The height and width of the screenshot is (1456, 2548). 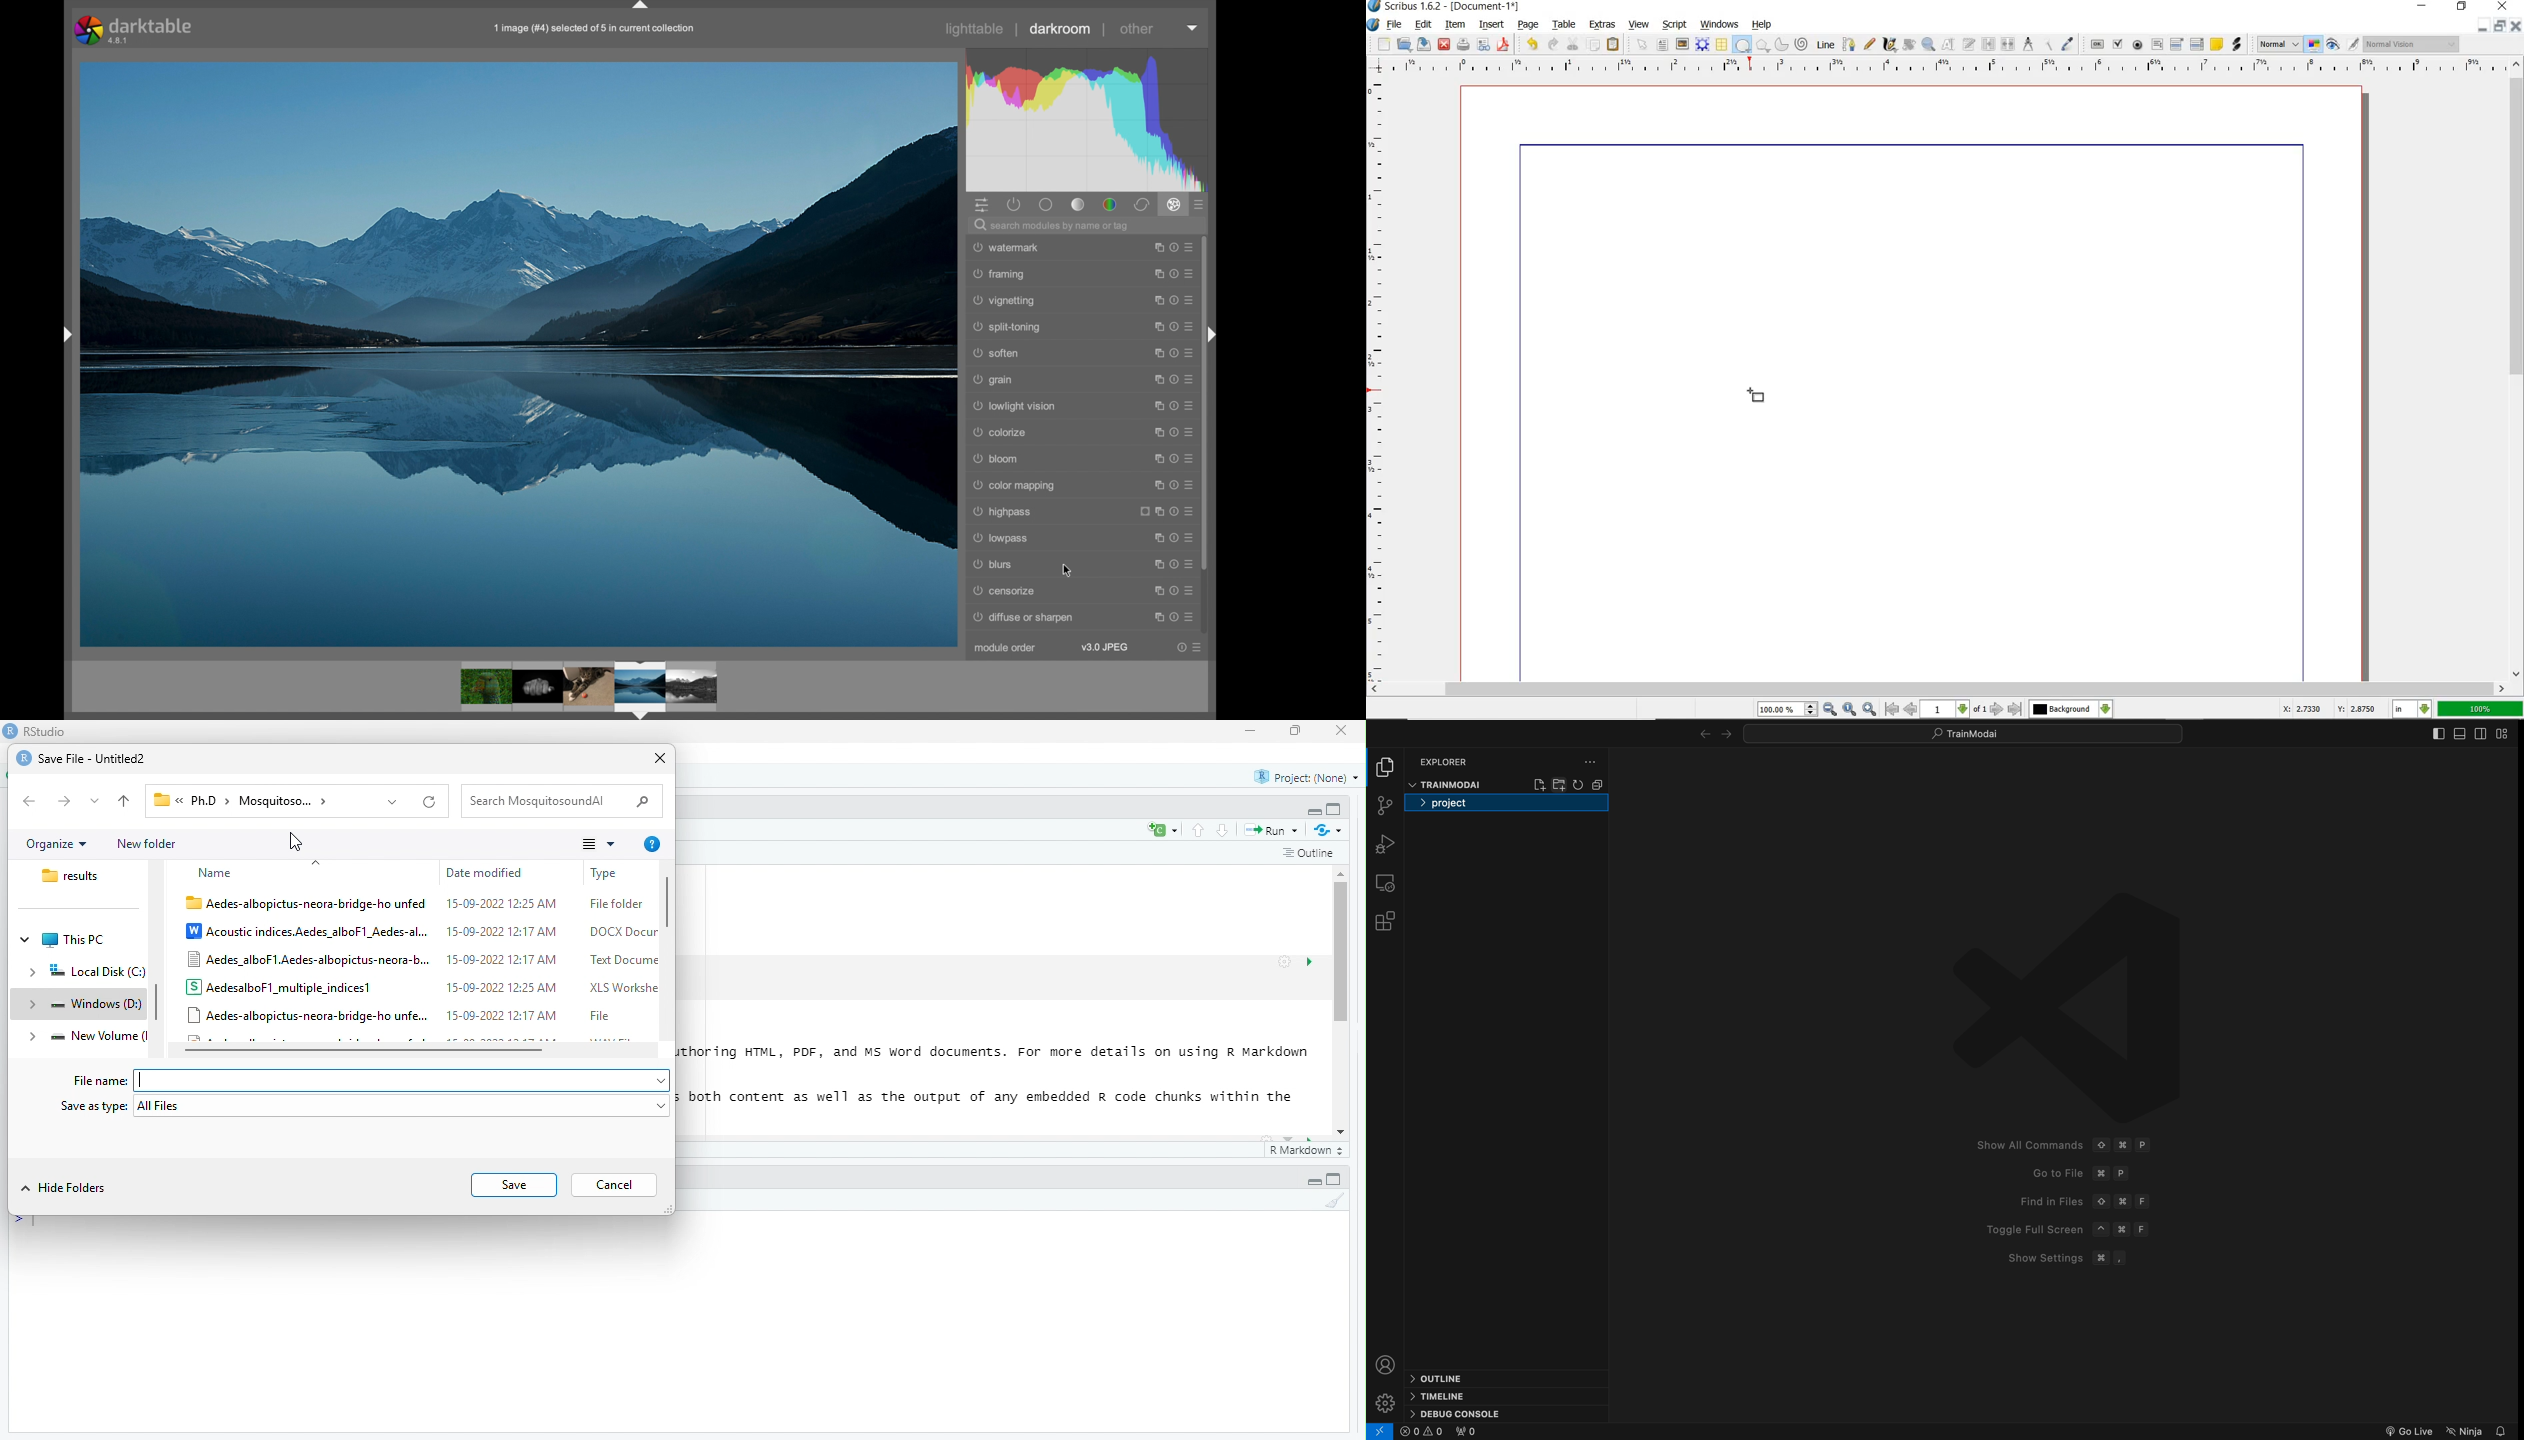 What do you see at coordinates (663, 1082) in the screenshot?
I see `Drop-down ` at bounding box center [663, 1082].